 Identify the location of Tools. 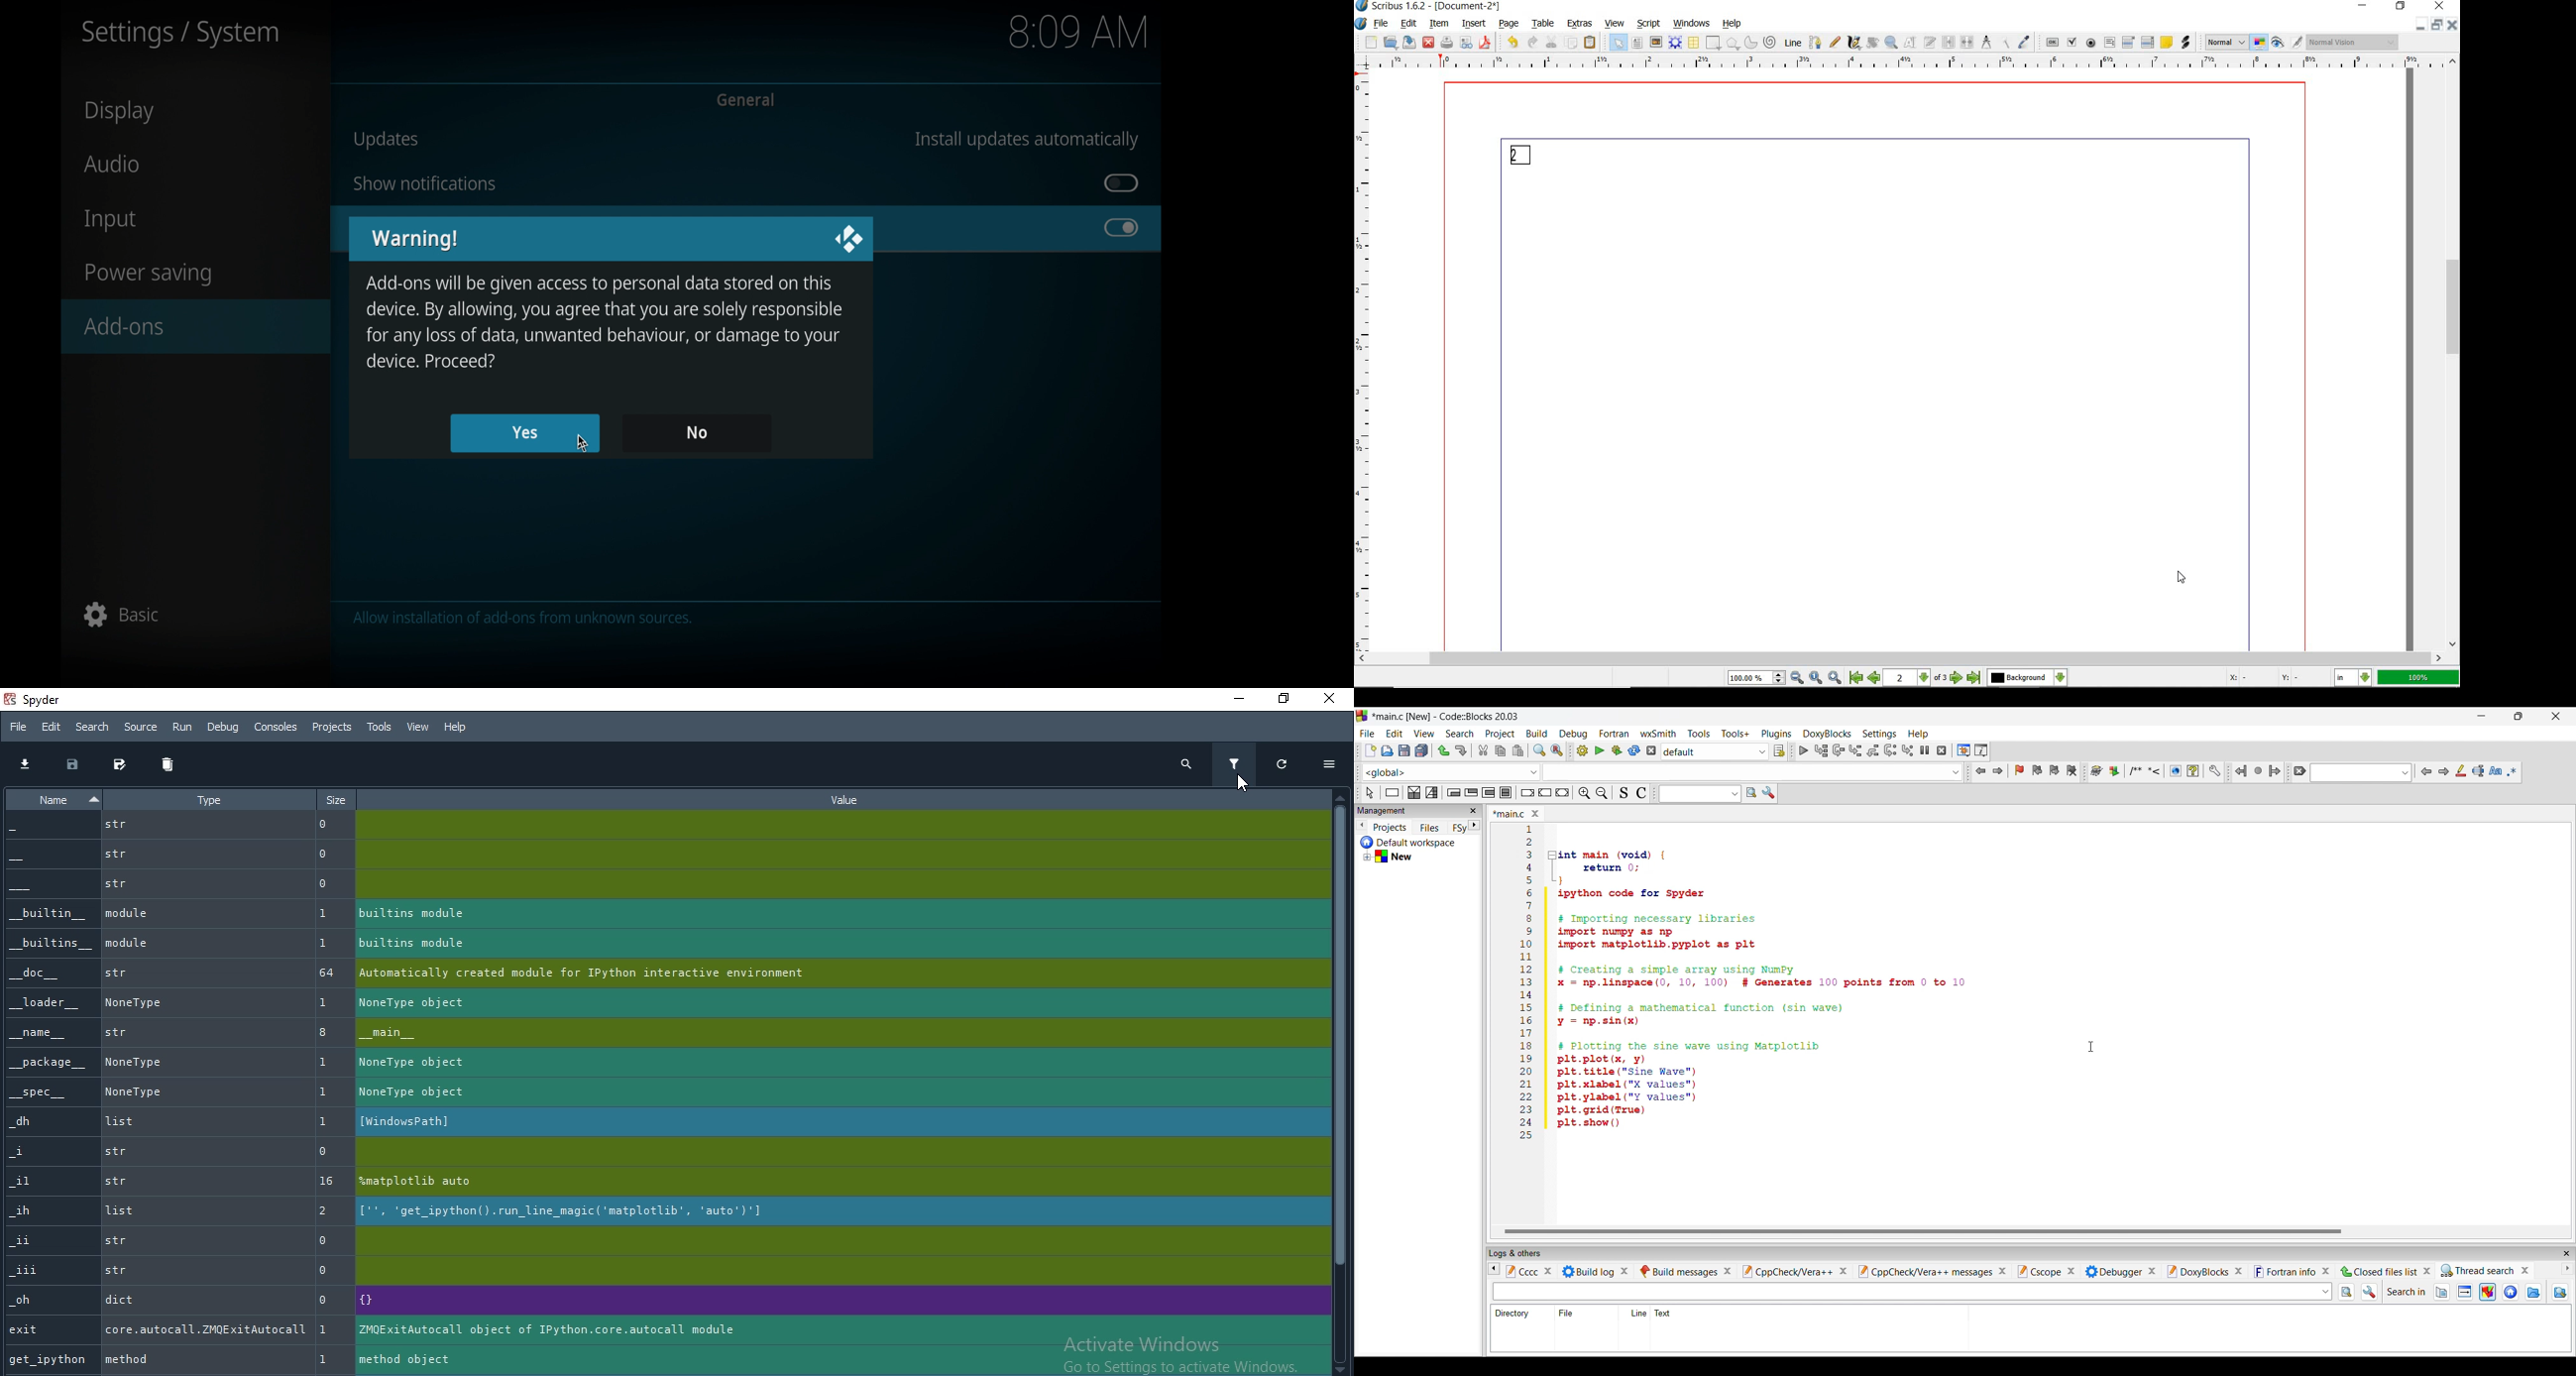
(377, 728).